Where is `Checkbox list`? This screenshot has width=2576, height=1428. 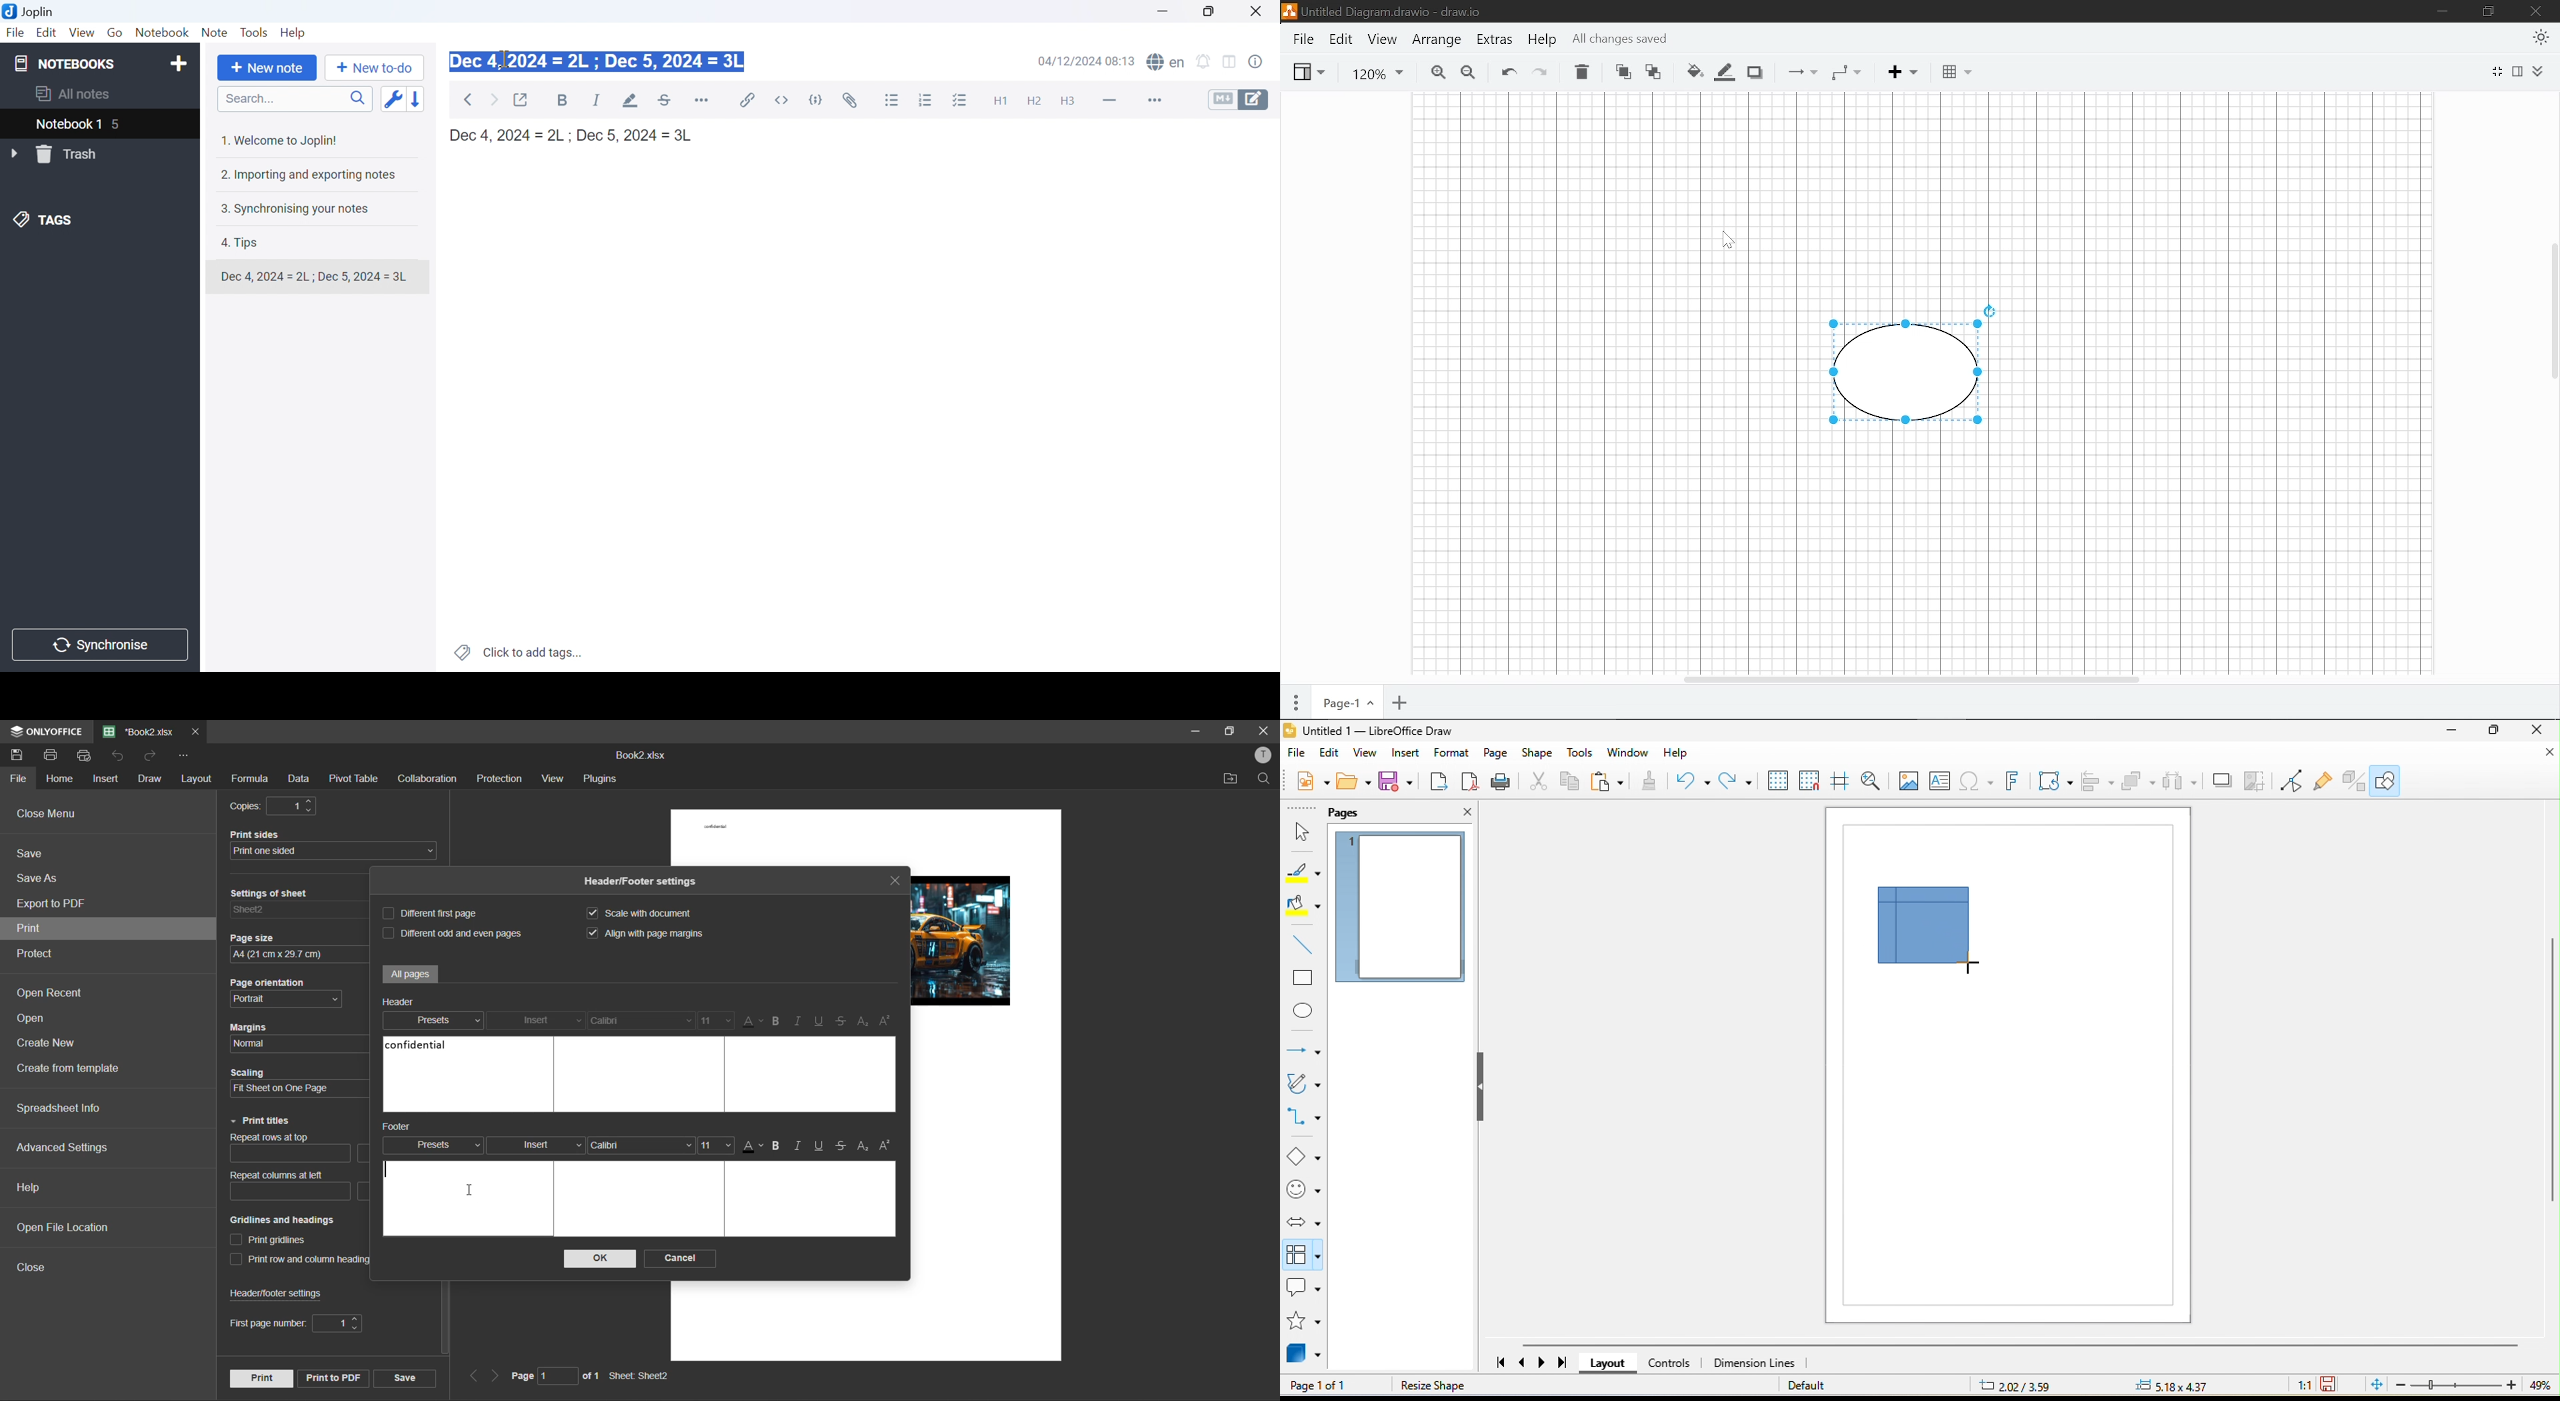
Checkbox list is located at coordinates (962, 101).